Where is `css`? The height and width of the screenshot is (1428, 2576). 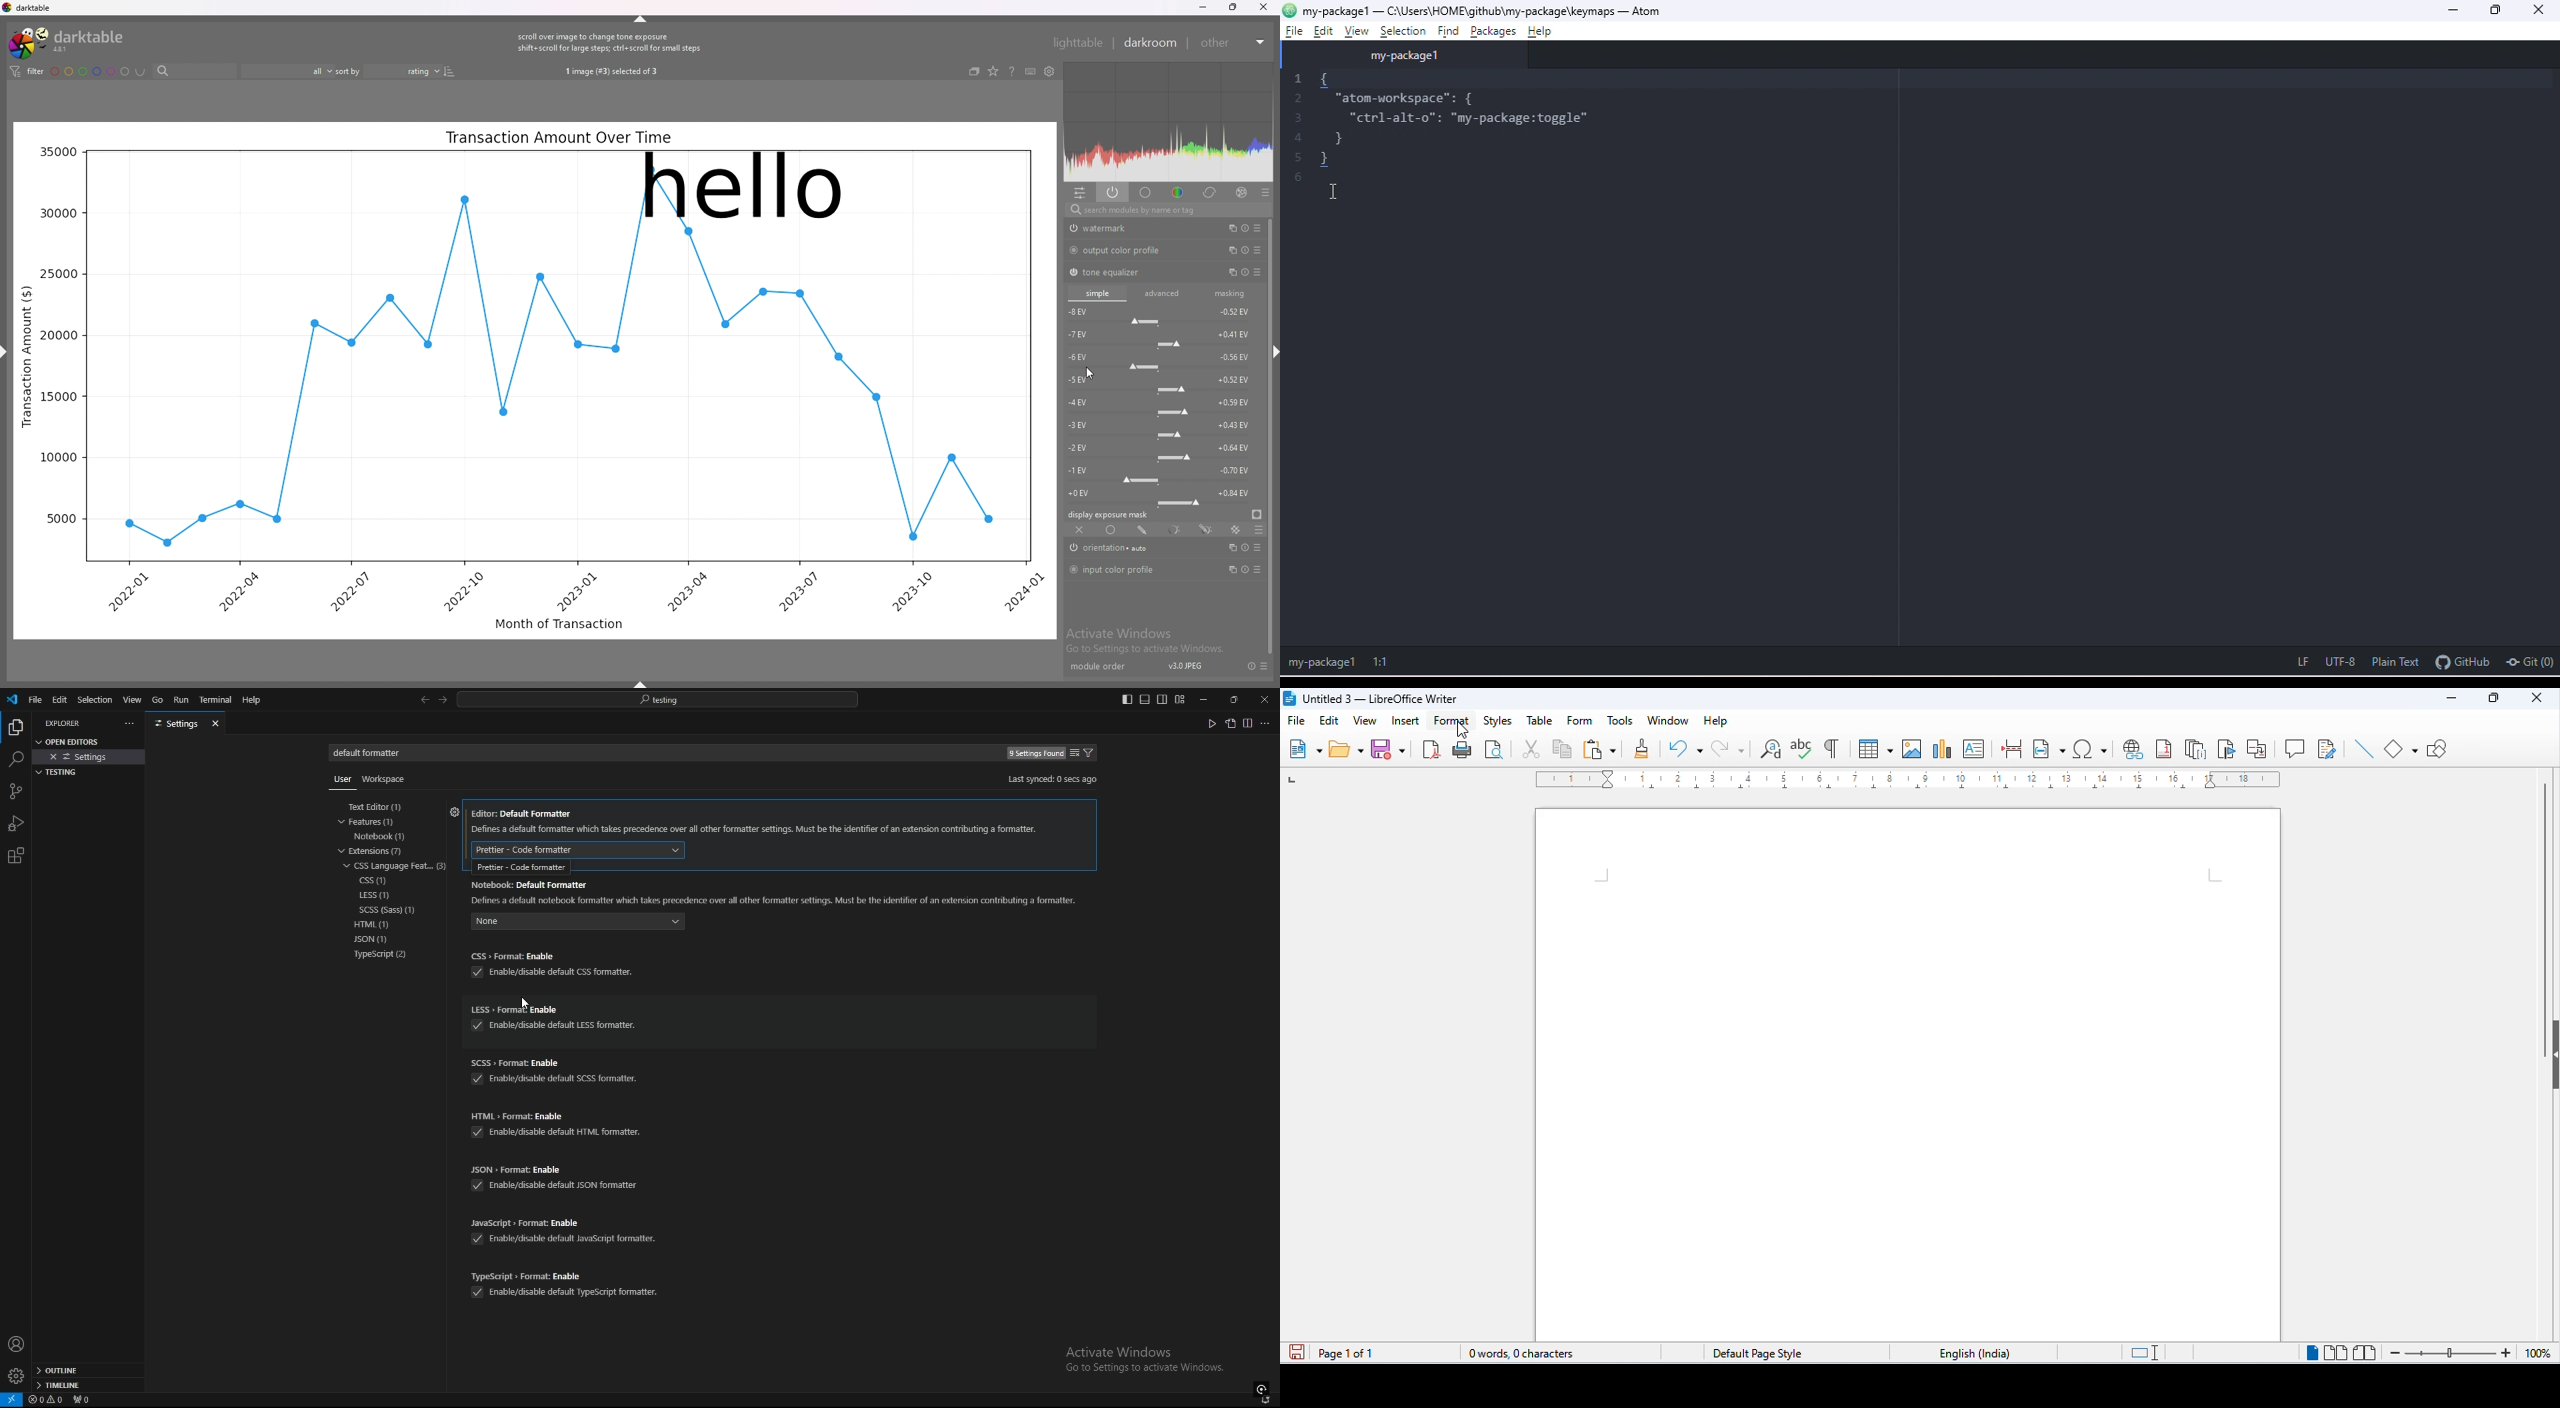 css is located at coordinates (376, 881).